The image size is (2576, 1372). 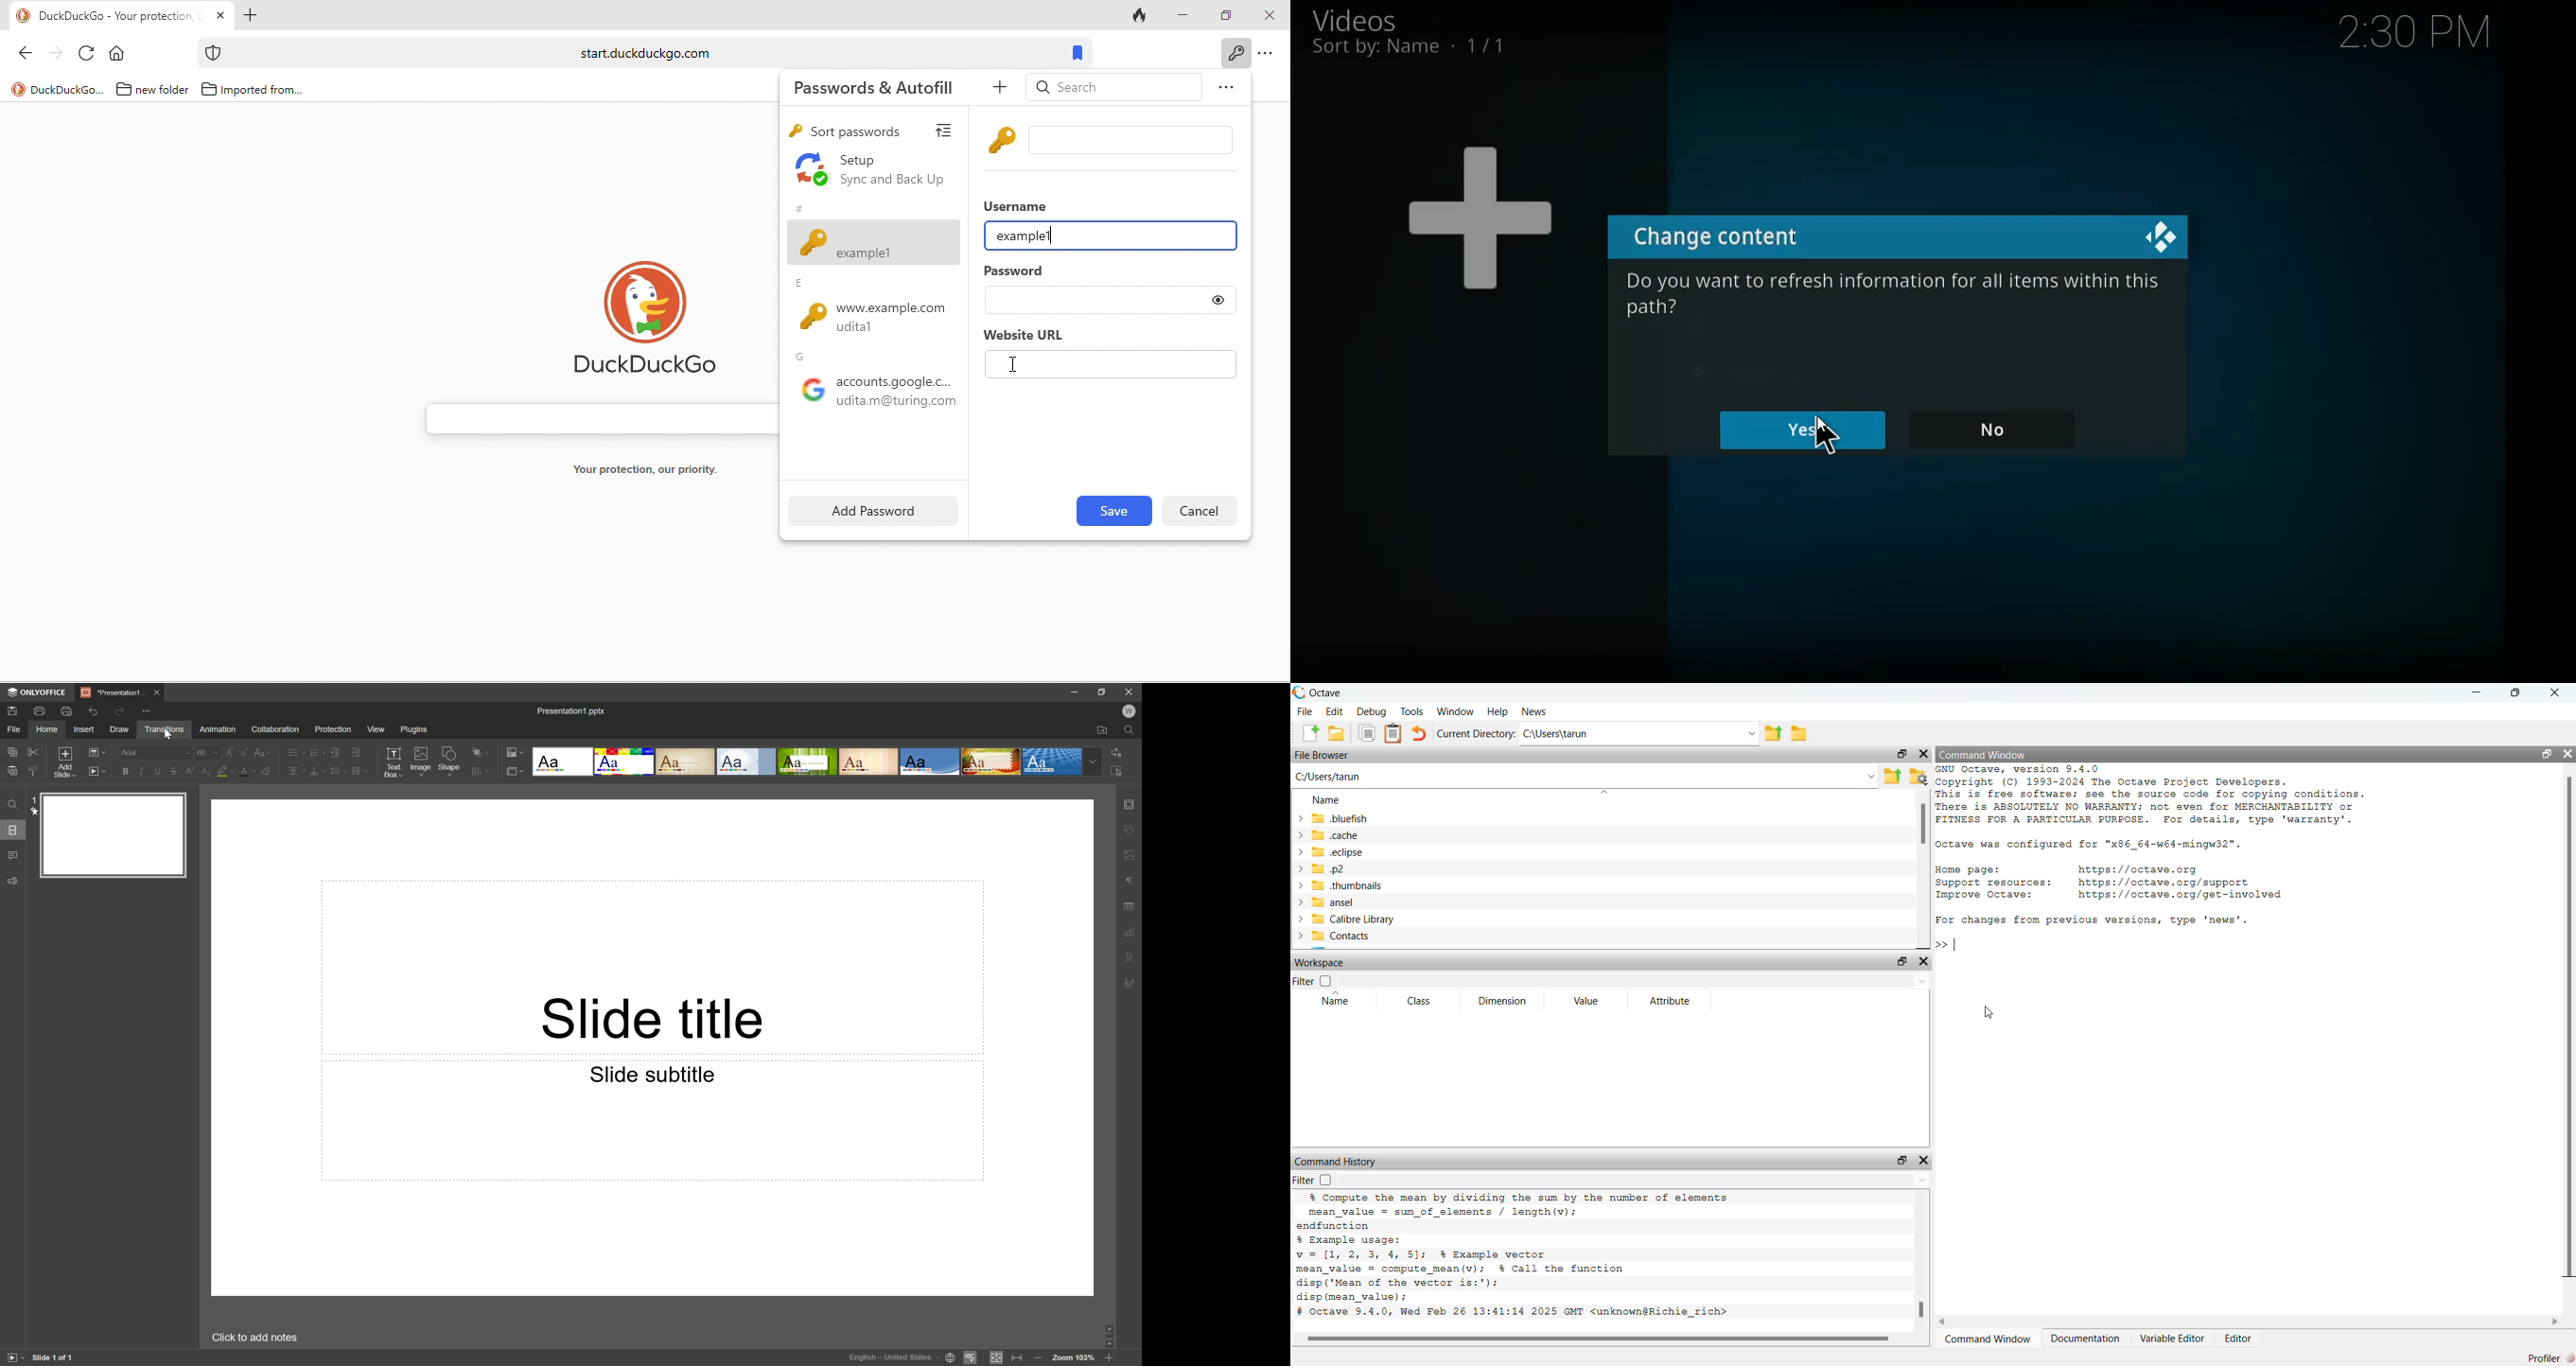 I want to click on Table settings, so click(x=1129, y=905).